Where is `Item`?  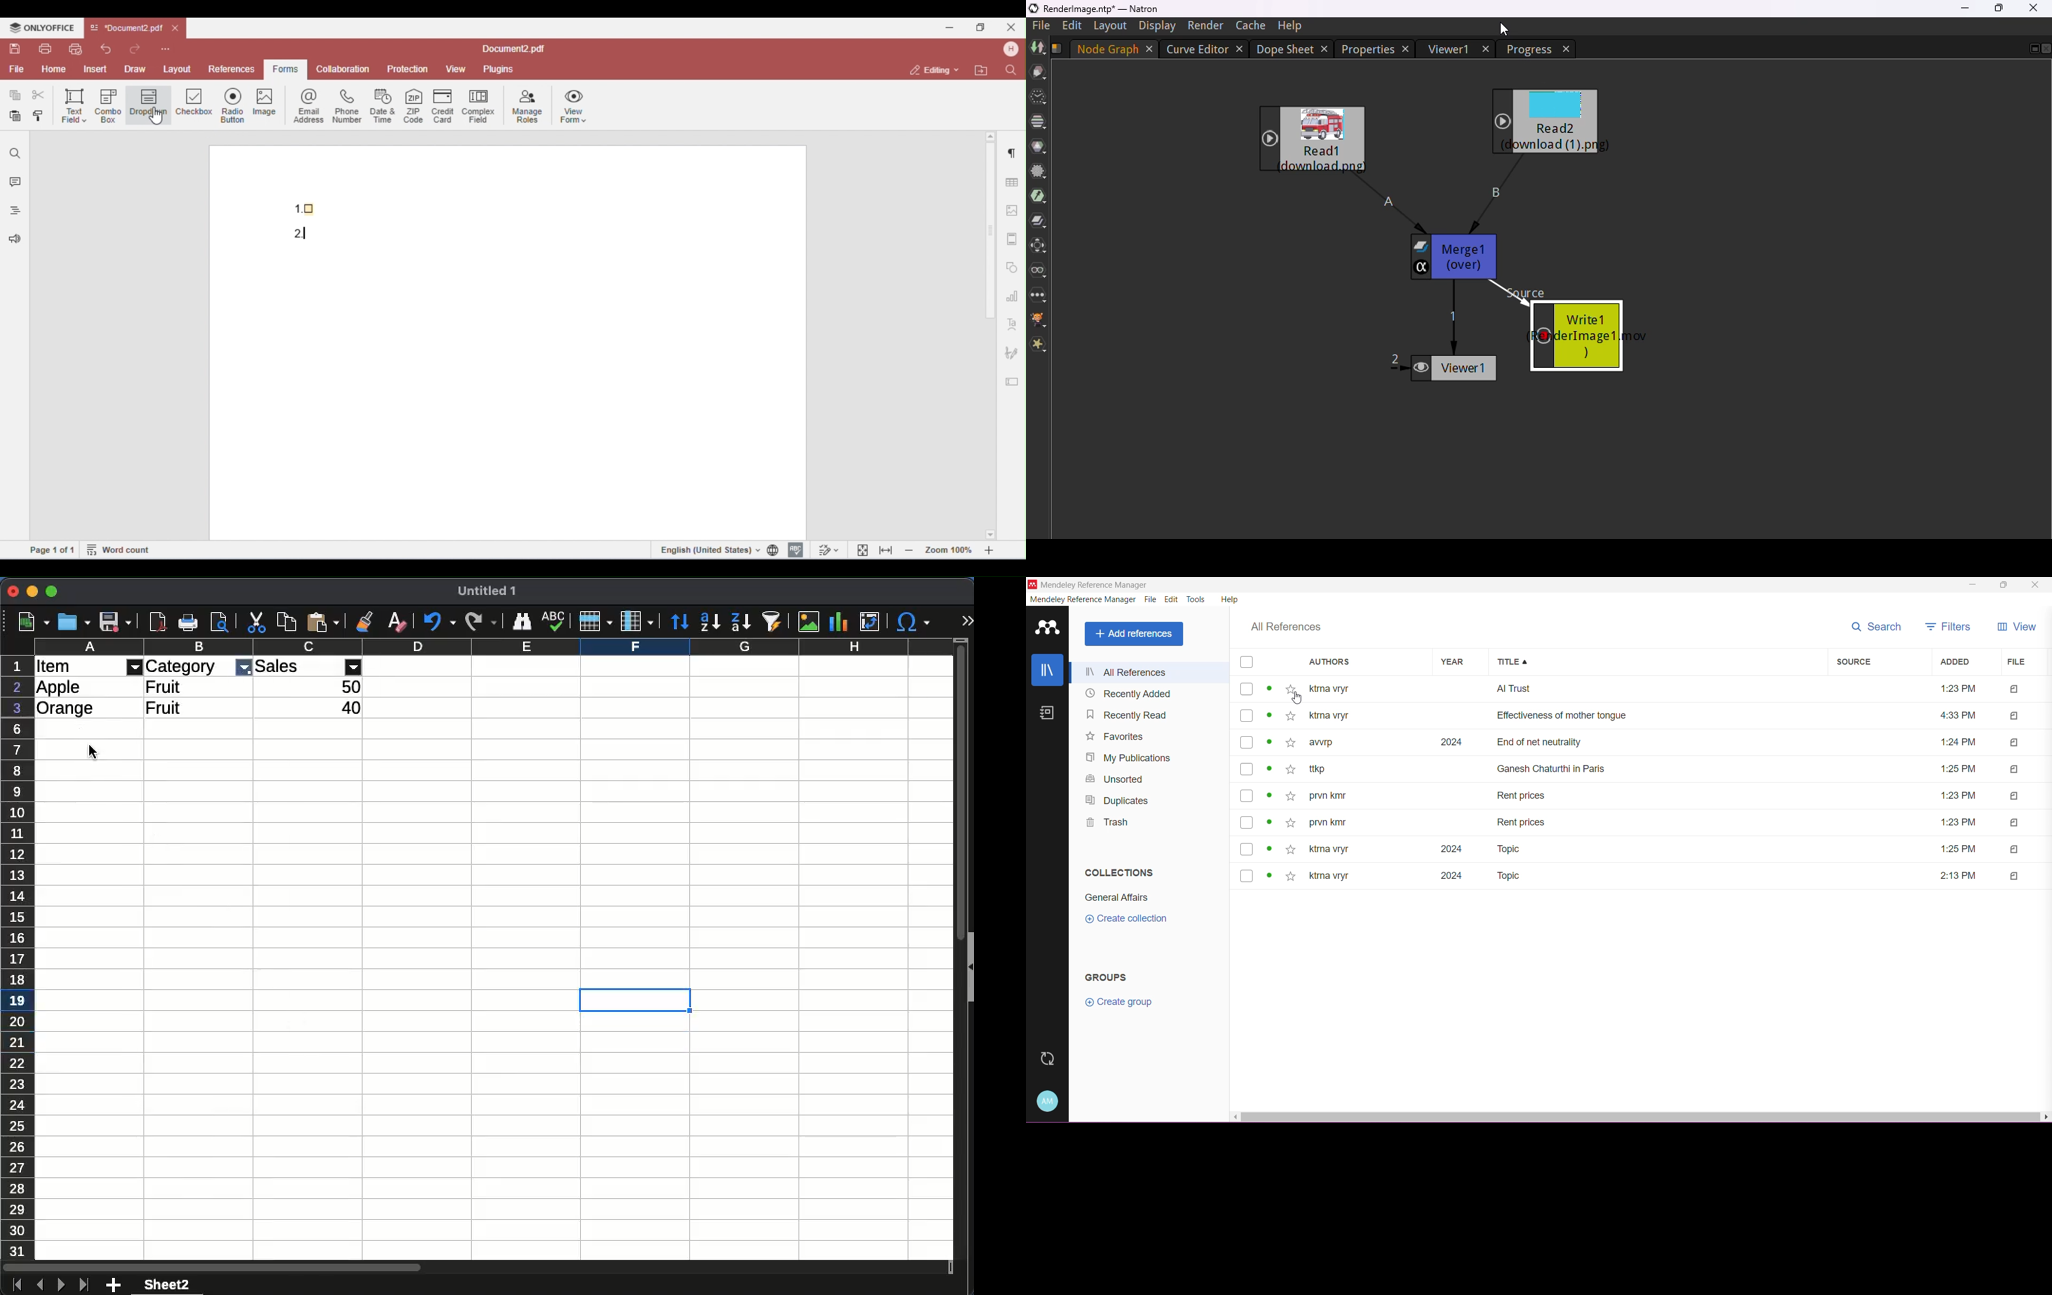
Item is located at coordinates (53, 666).